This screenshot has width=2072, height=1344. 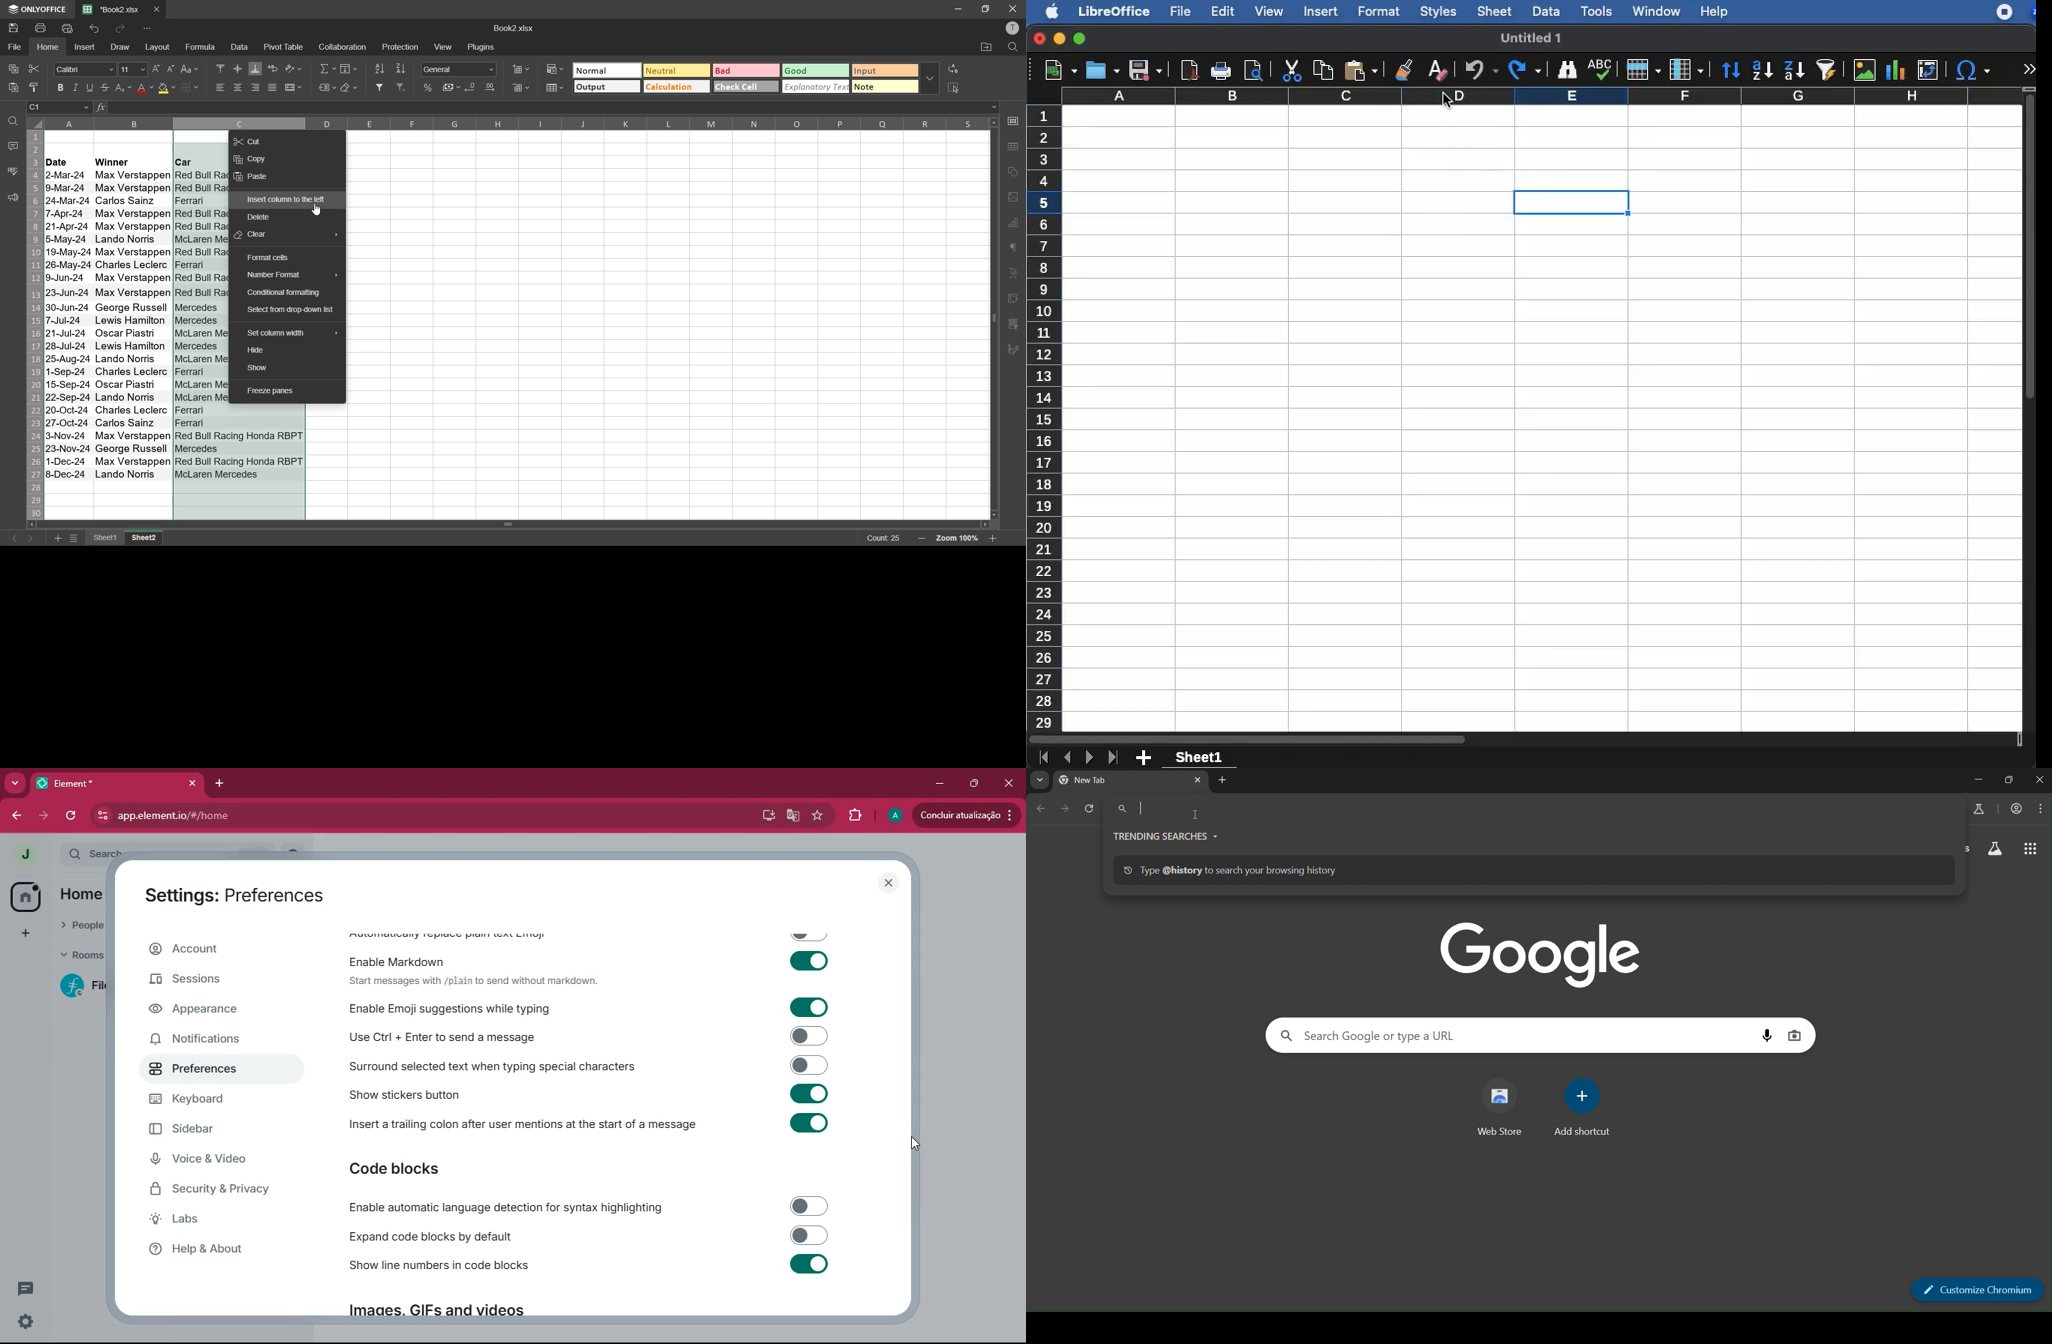 What do you see at coordinates (402, 69) in the screenshot?
I see `sort descending` at bounding box center [402, 69].